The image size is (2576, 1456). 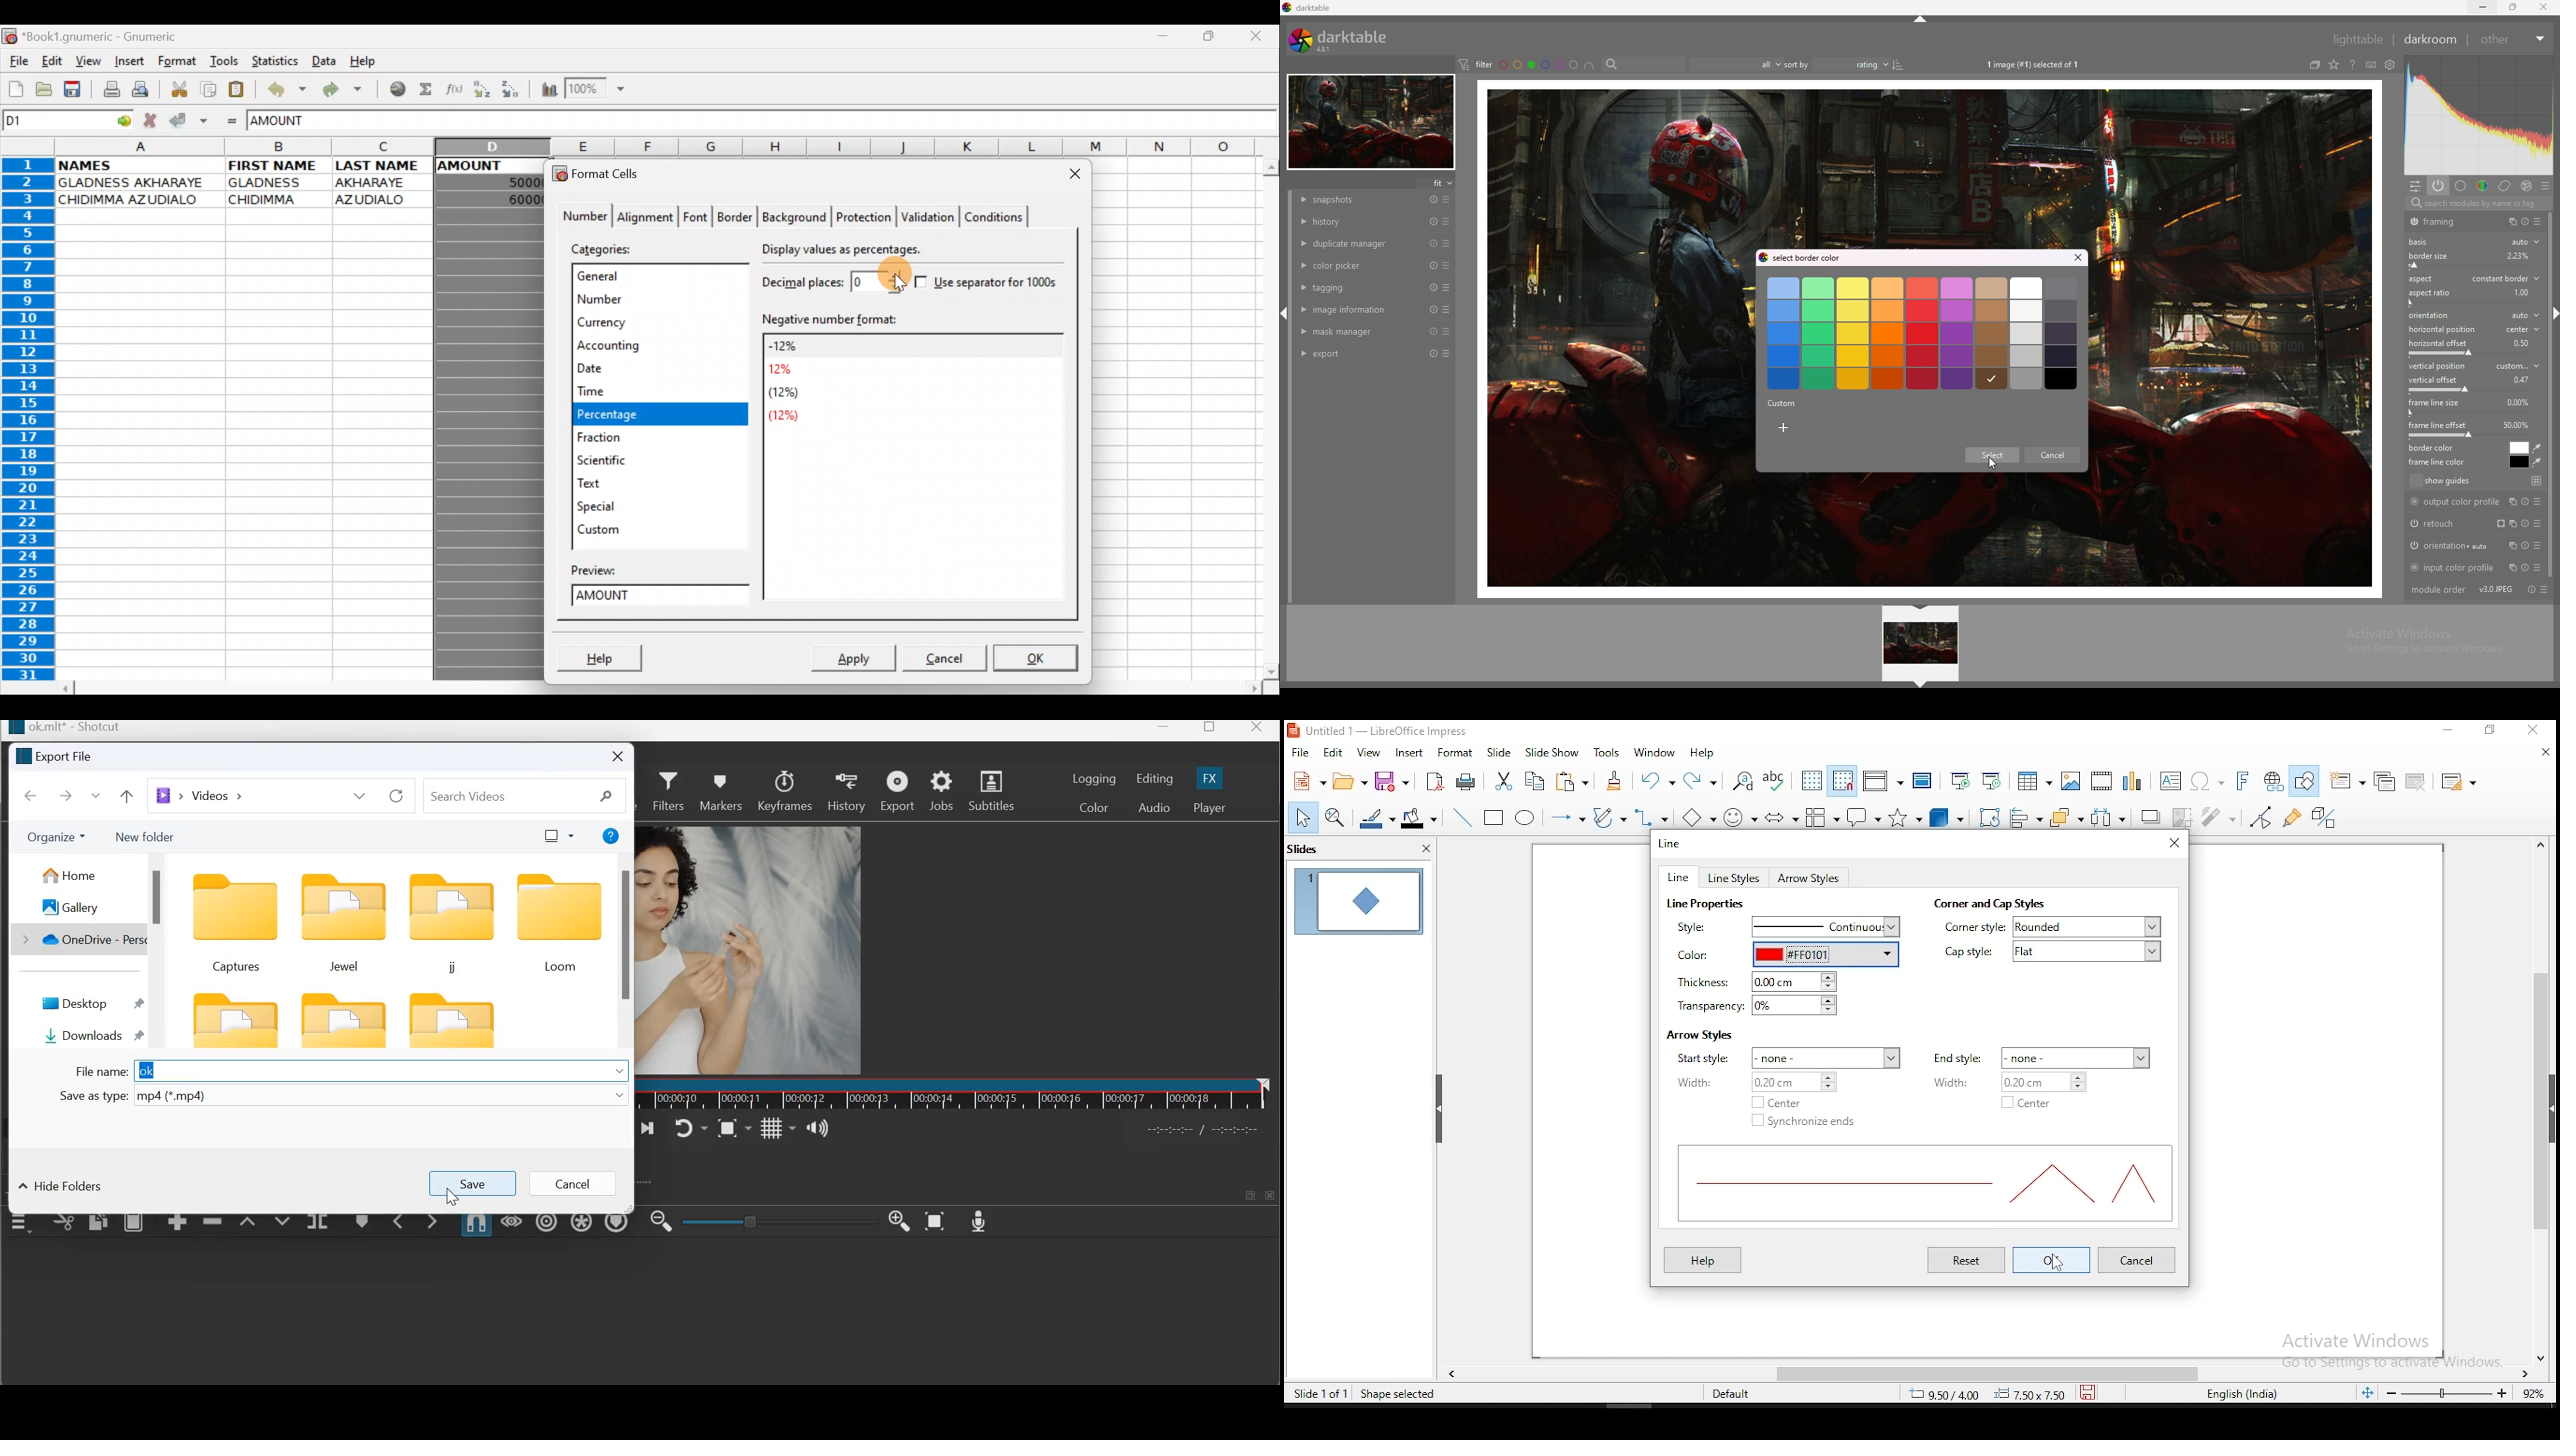 What do you see at coordinates (91, 1095) in the screenshot?
I see `Save as type:` at bounding box center [91, 1095].